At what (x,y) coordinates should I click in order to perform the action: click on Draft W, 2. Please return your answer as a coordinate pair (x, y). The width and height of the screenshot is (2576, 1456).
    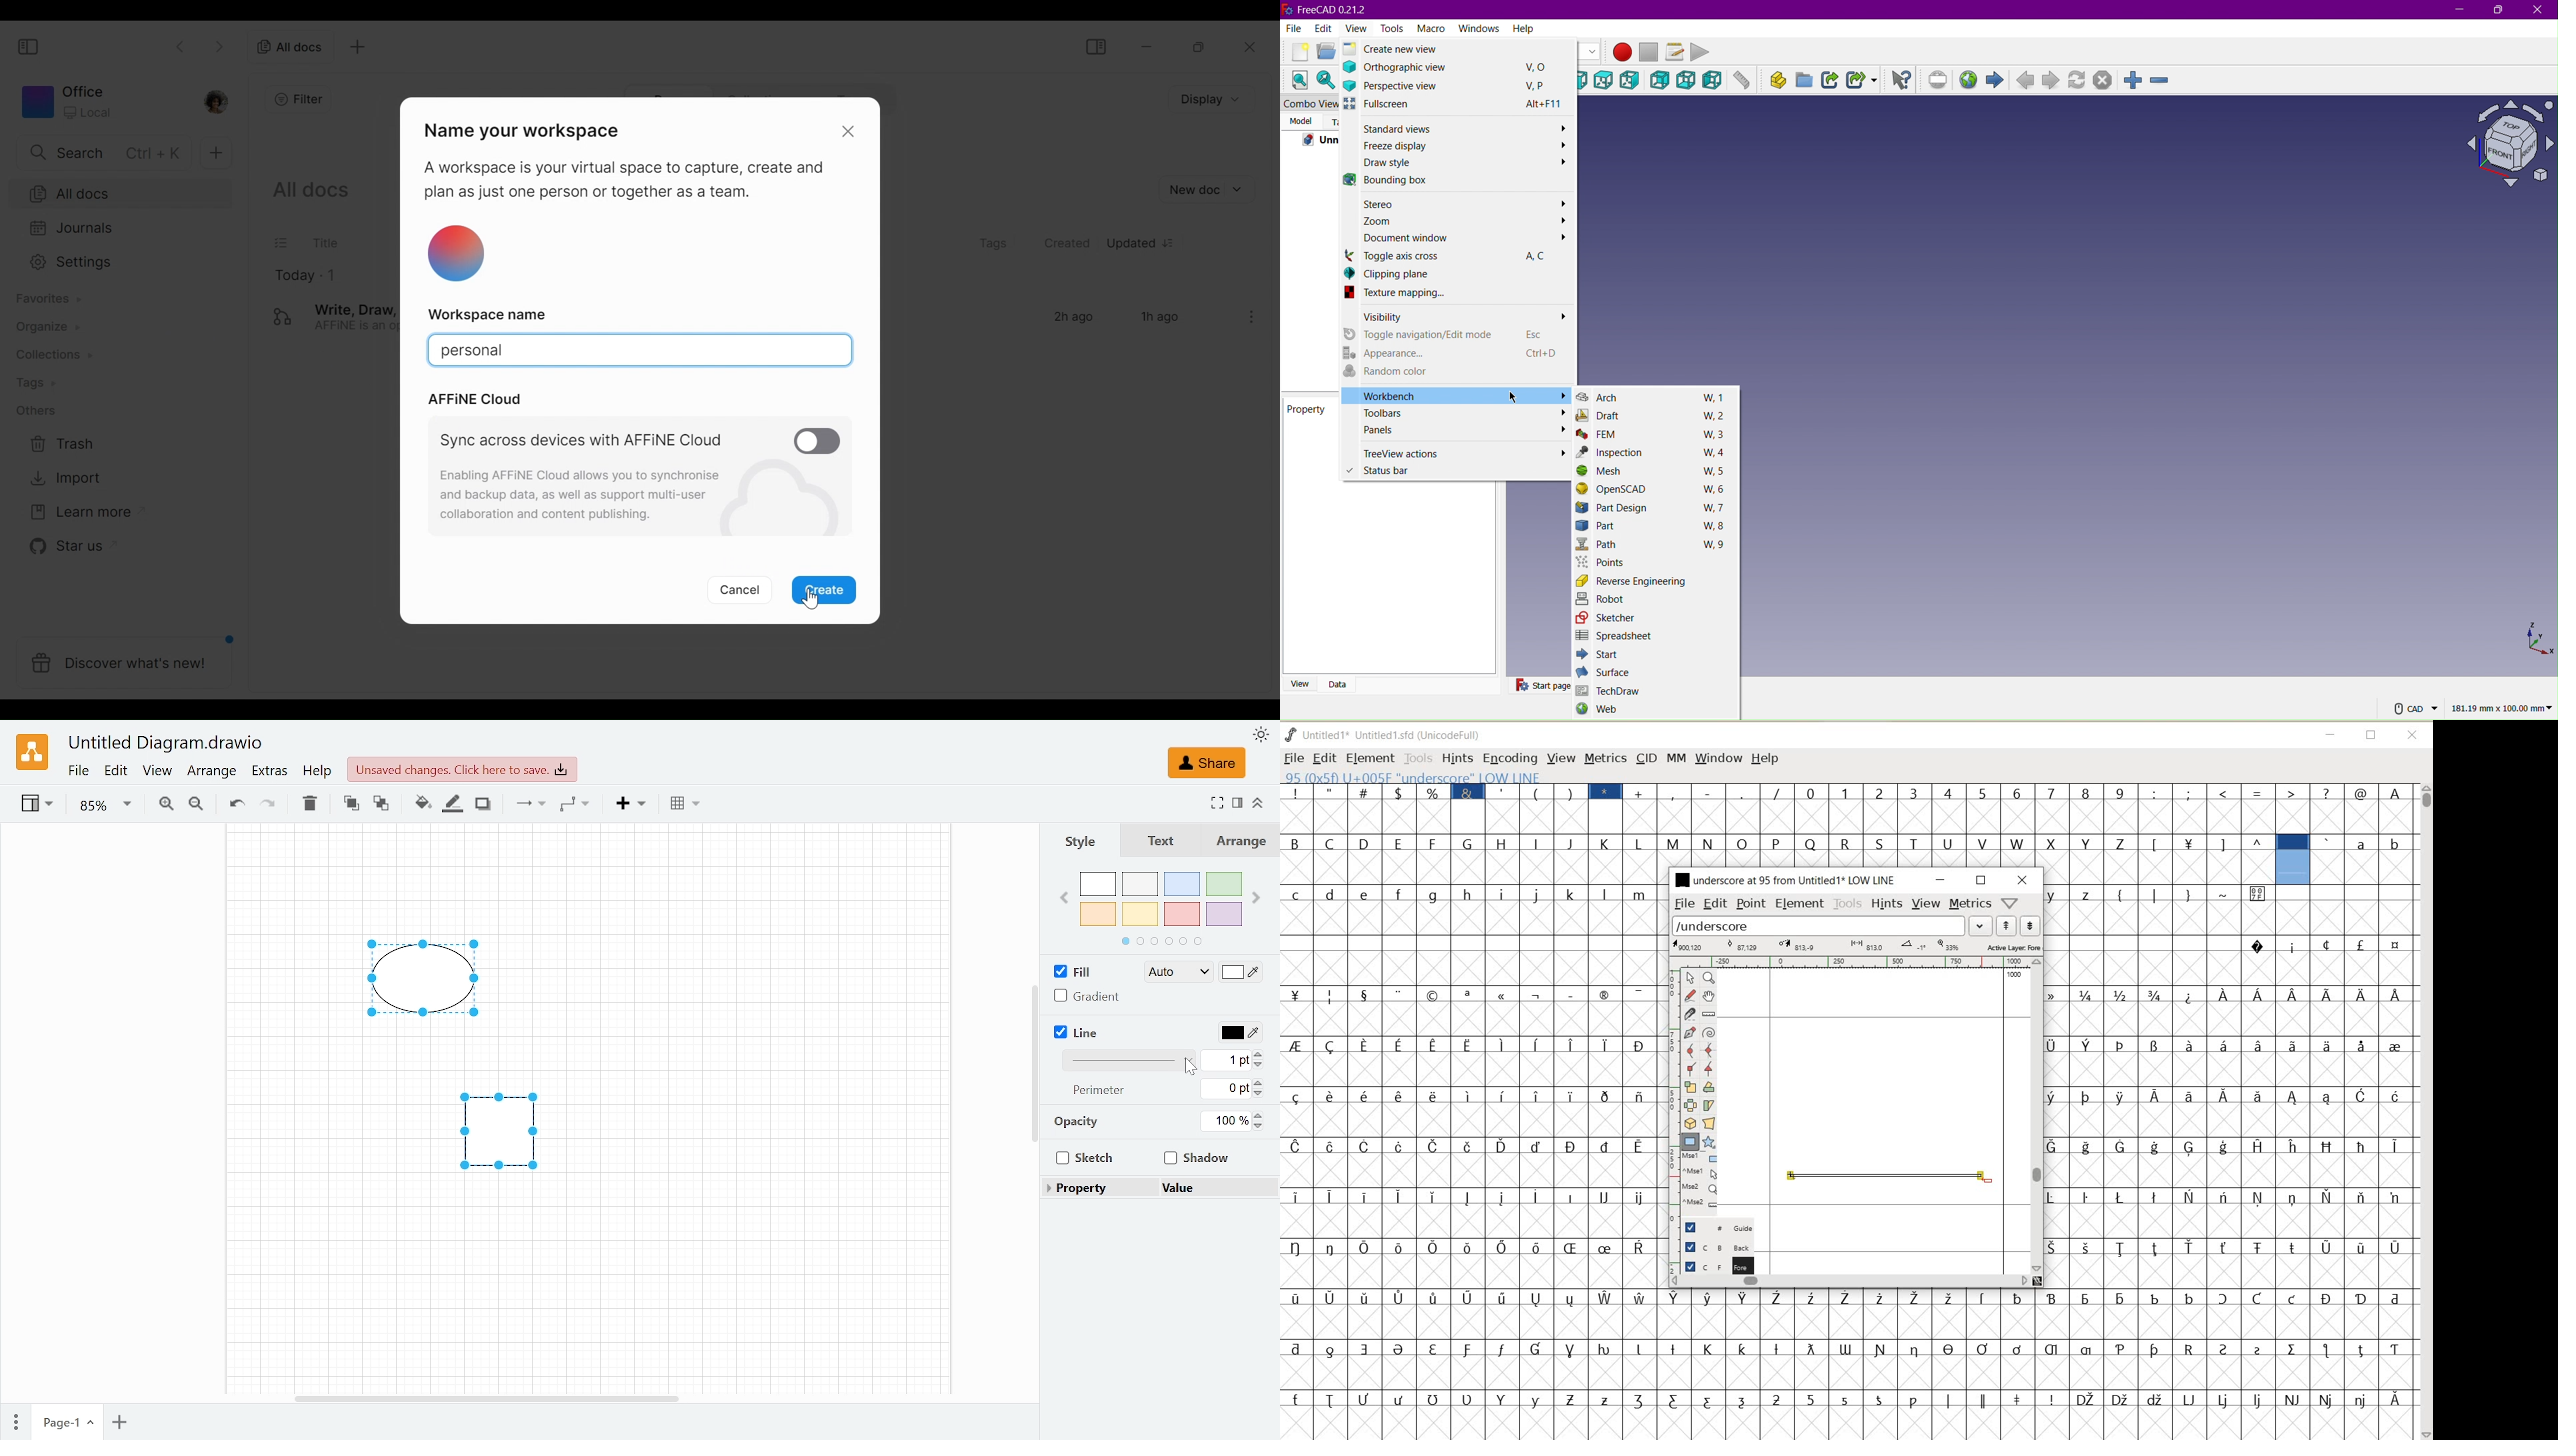
    Looking at the image, I should click on (1658, 416).